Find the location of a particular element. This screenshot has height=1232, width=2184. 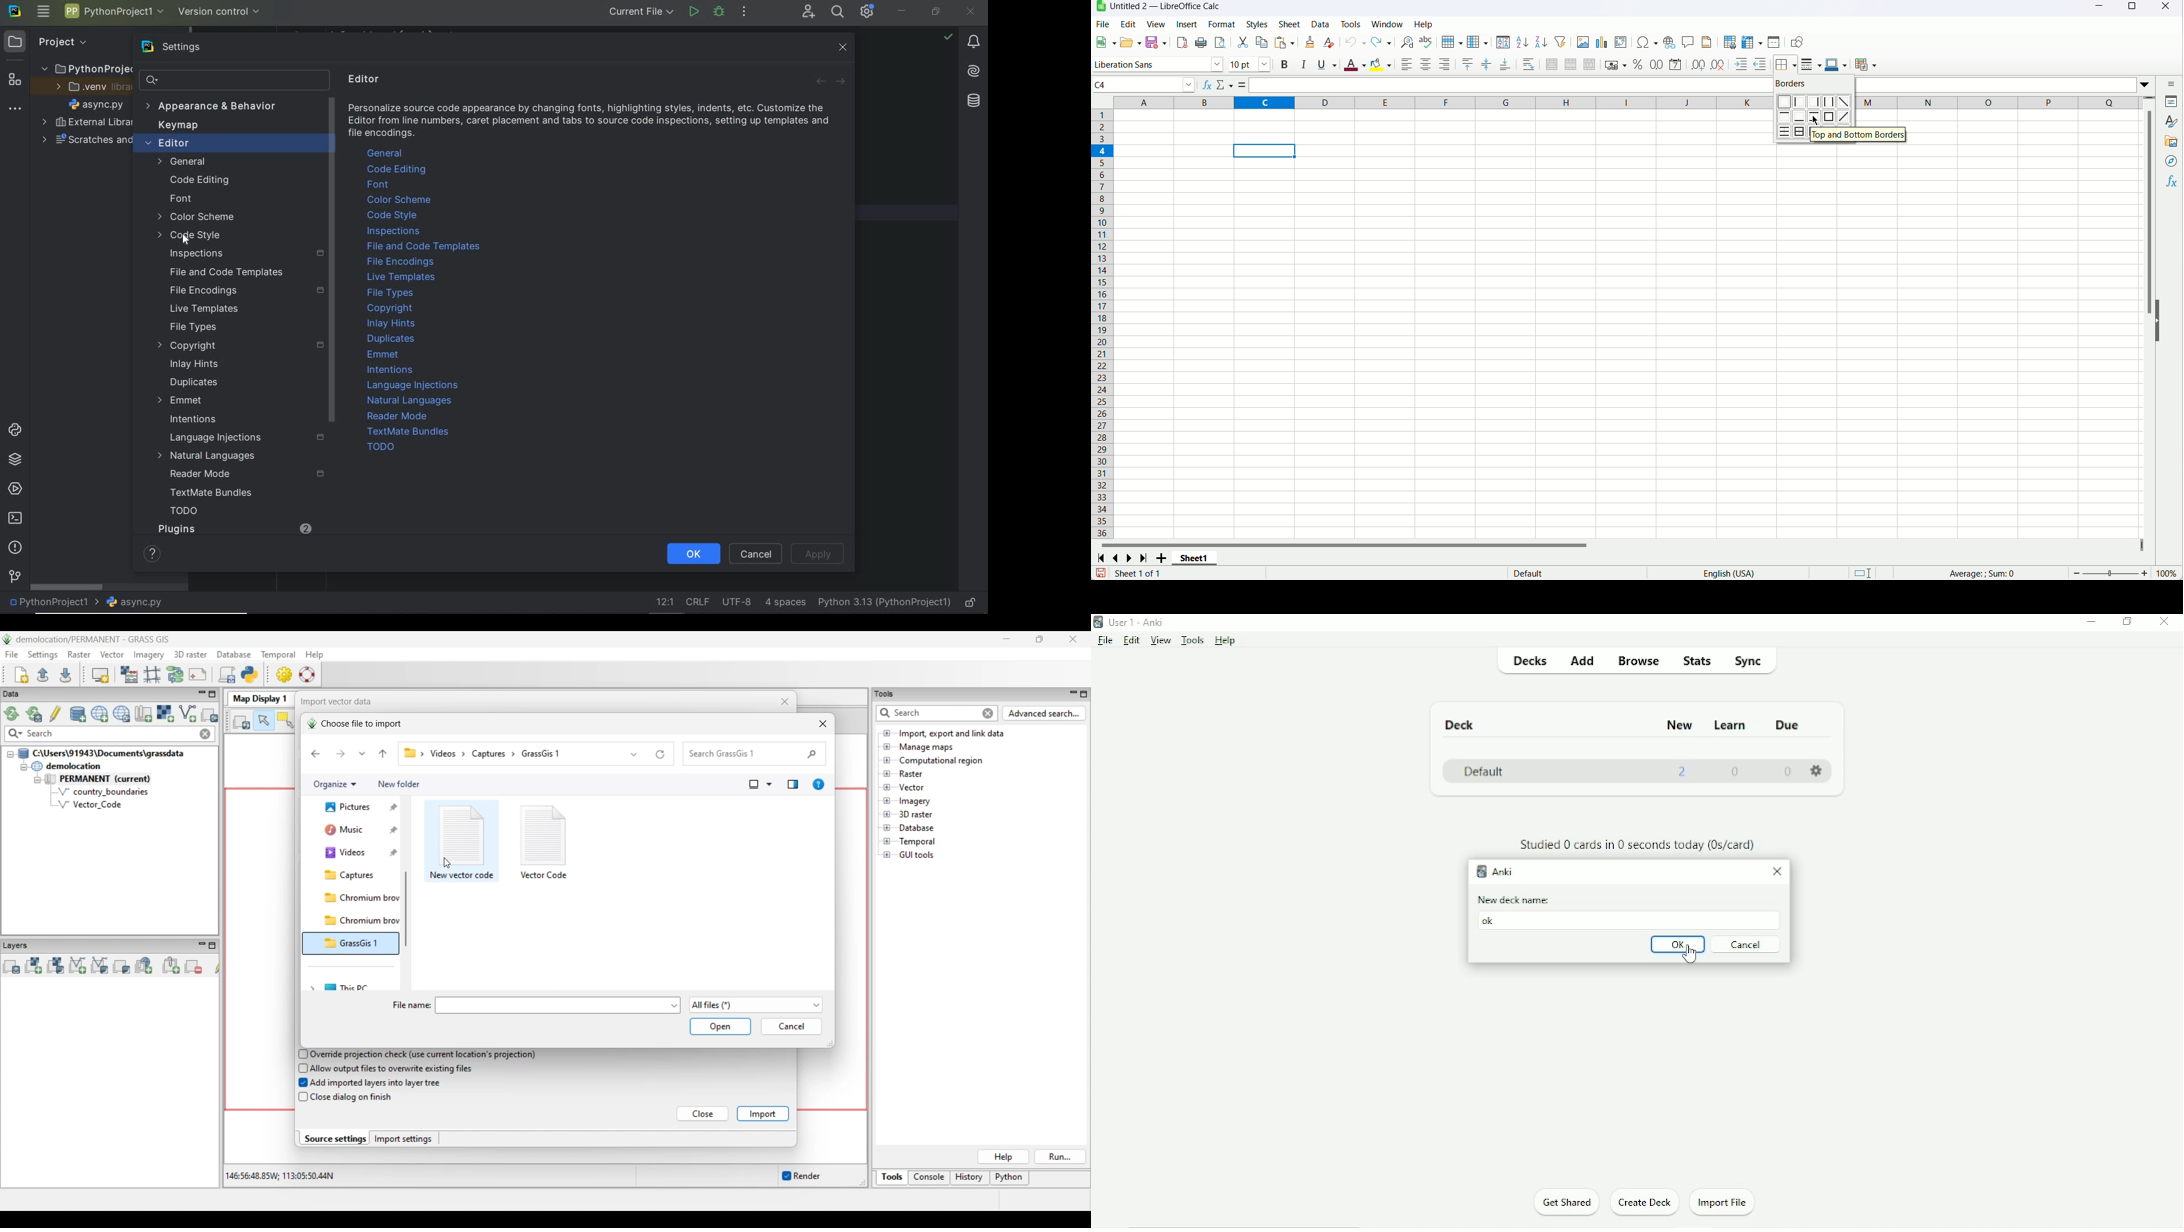

Studied 0 cards in 0 seconds today. is located at coordinates (1636, 844).